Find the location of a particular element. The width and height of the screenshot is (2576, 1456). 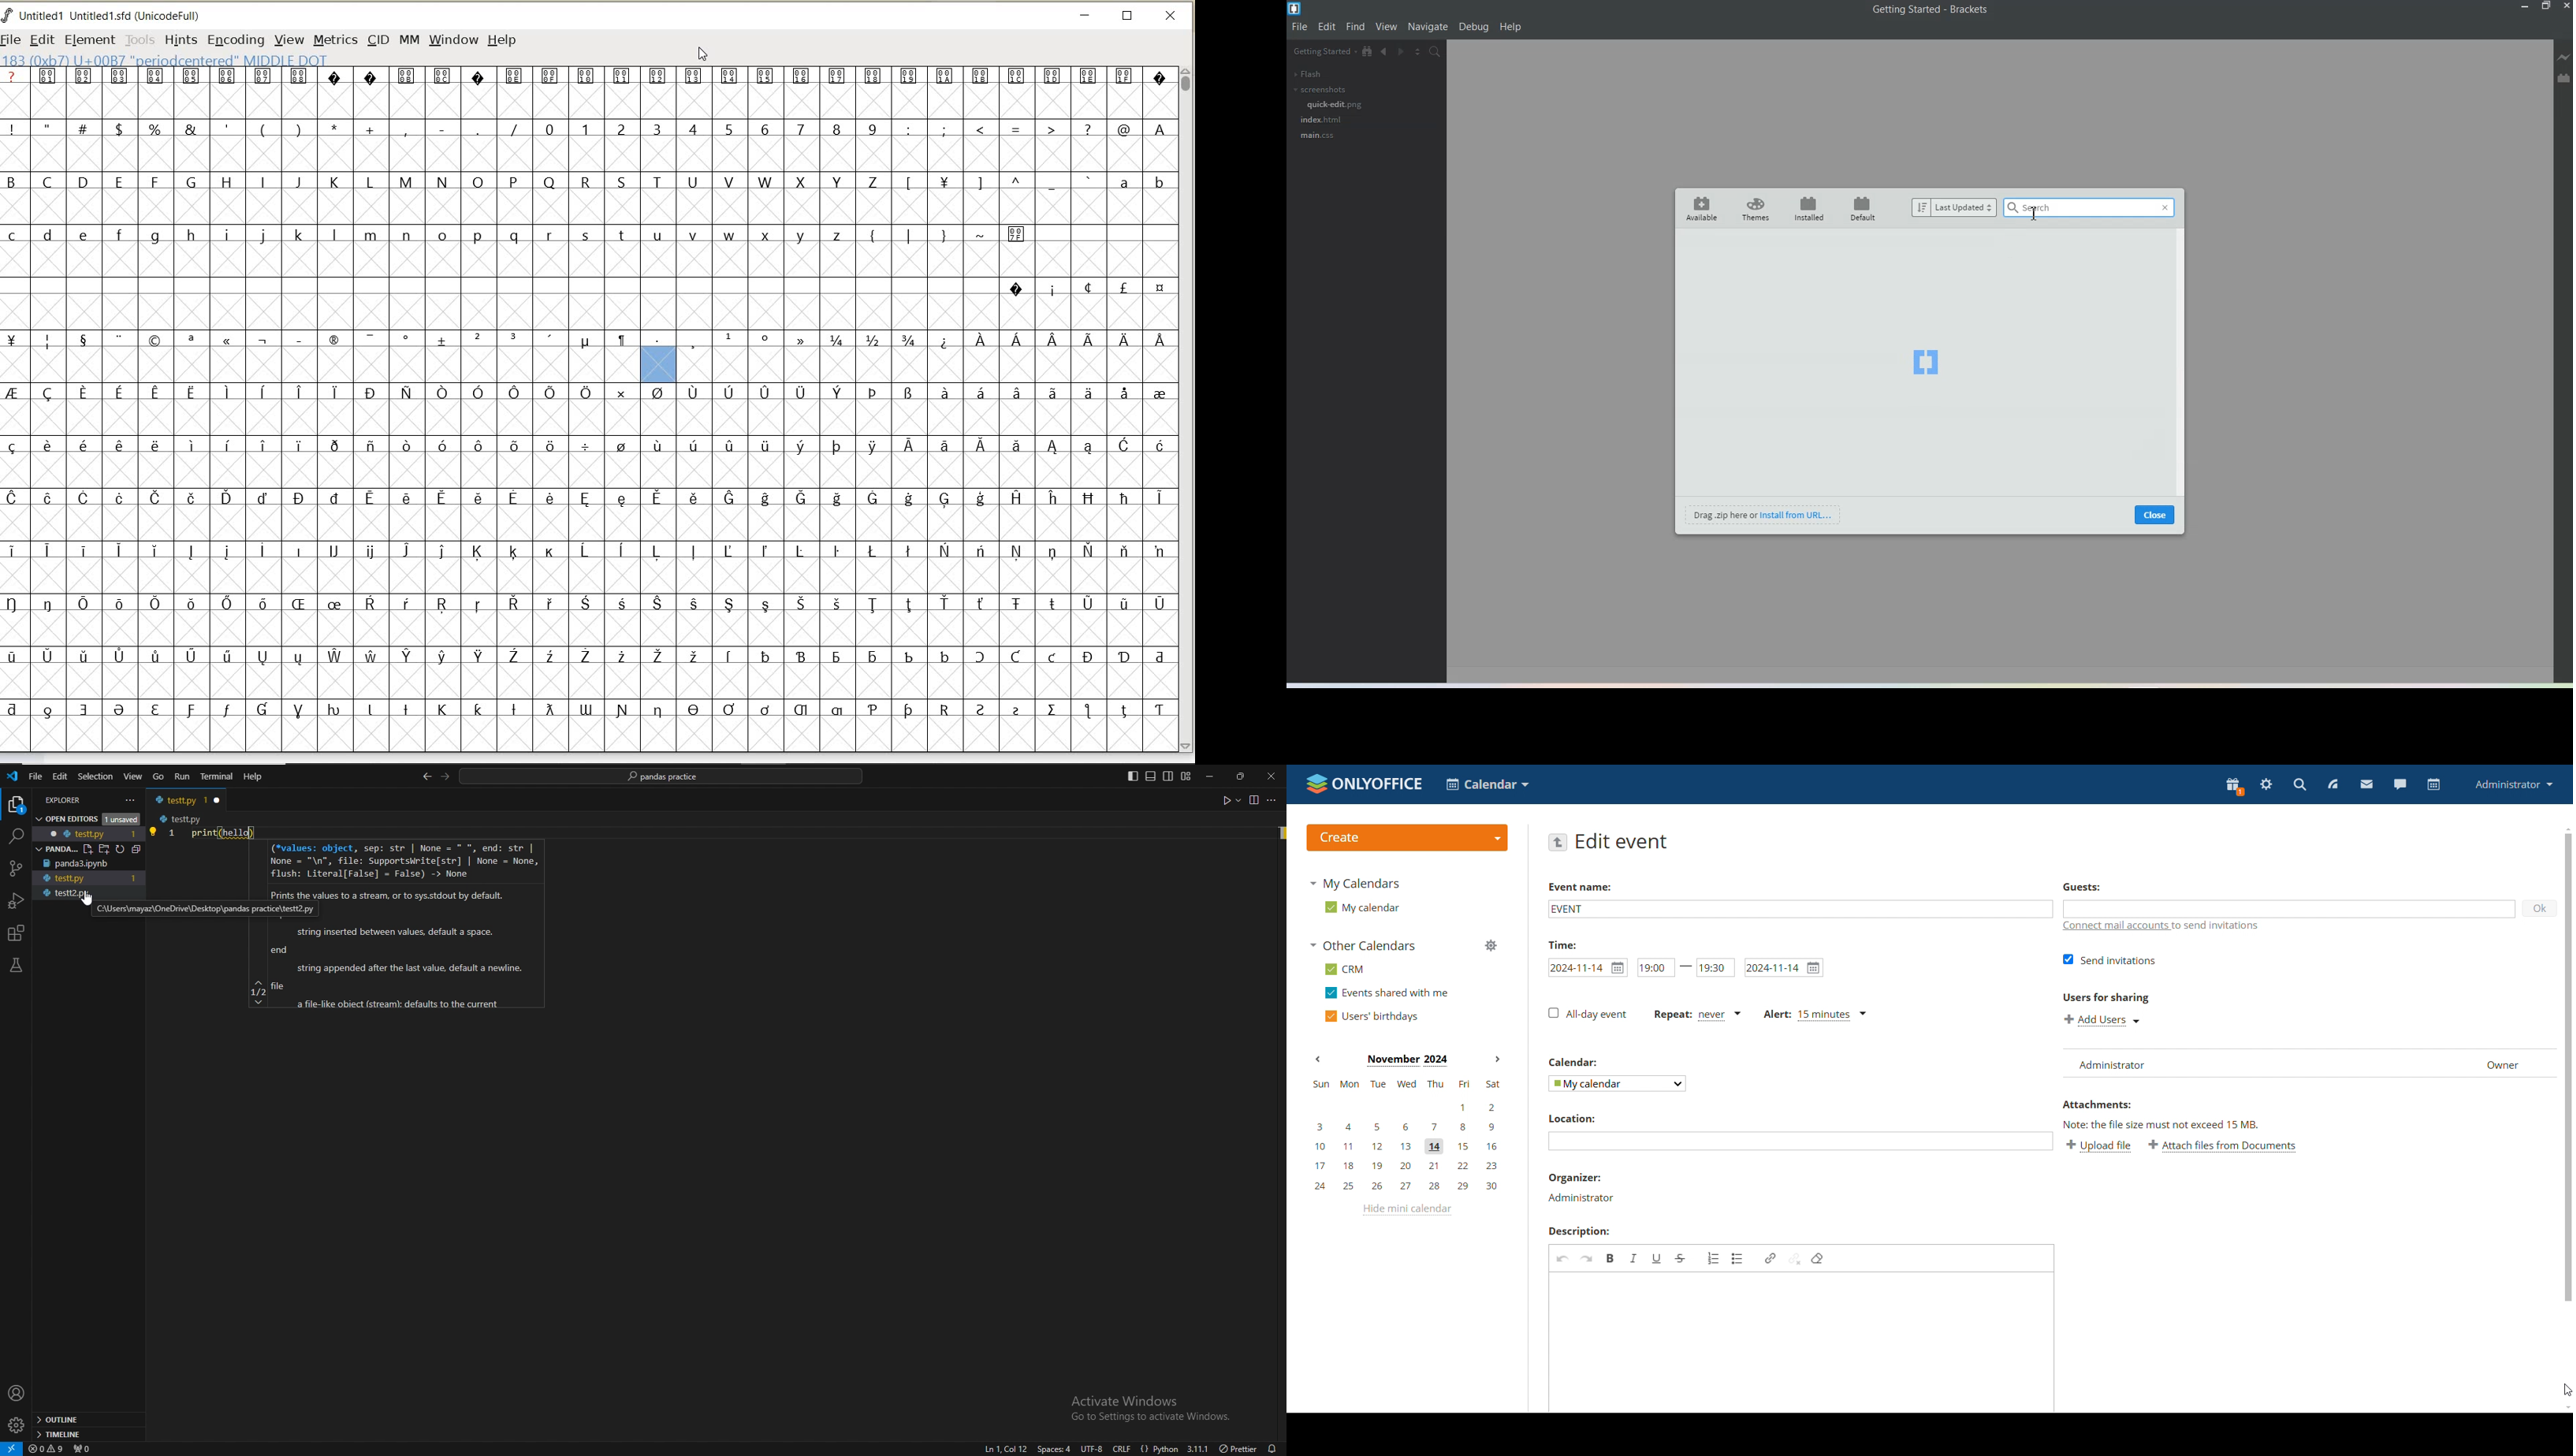

lowercase letters is located at coordinates (1141, 185).